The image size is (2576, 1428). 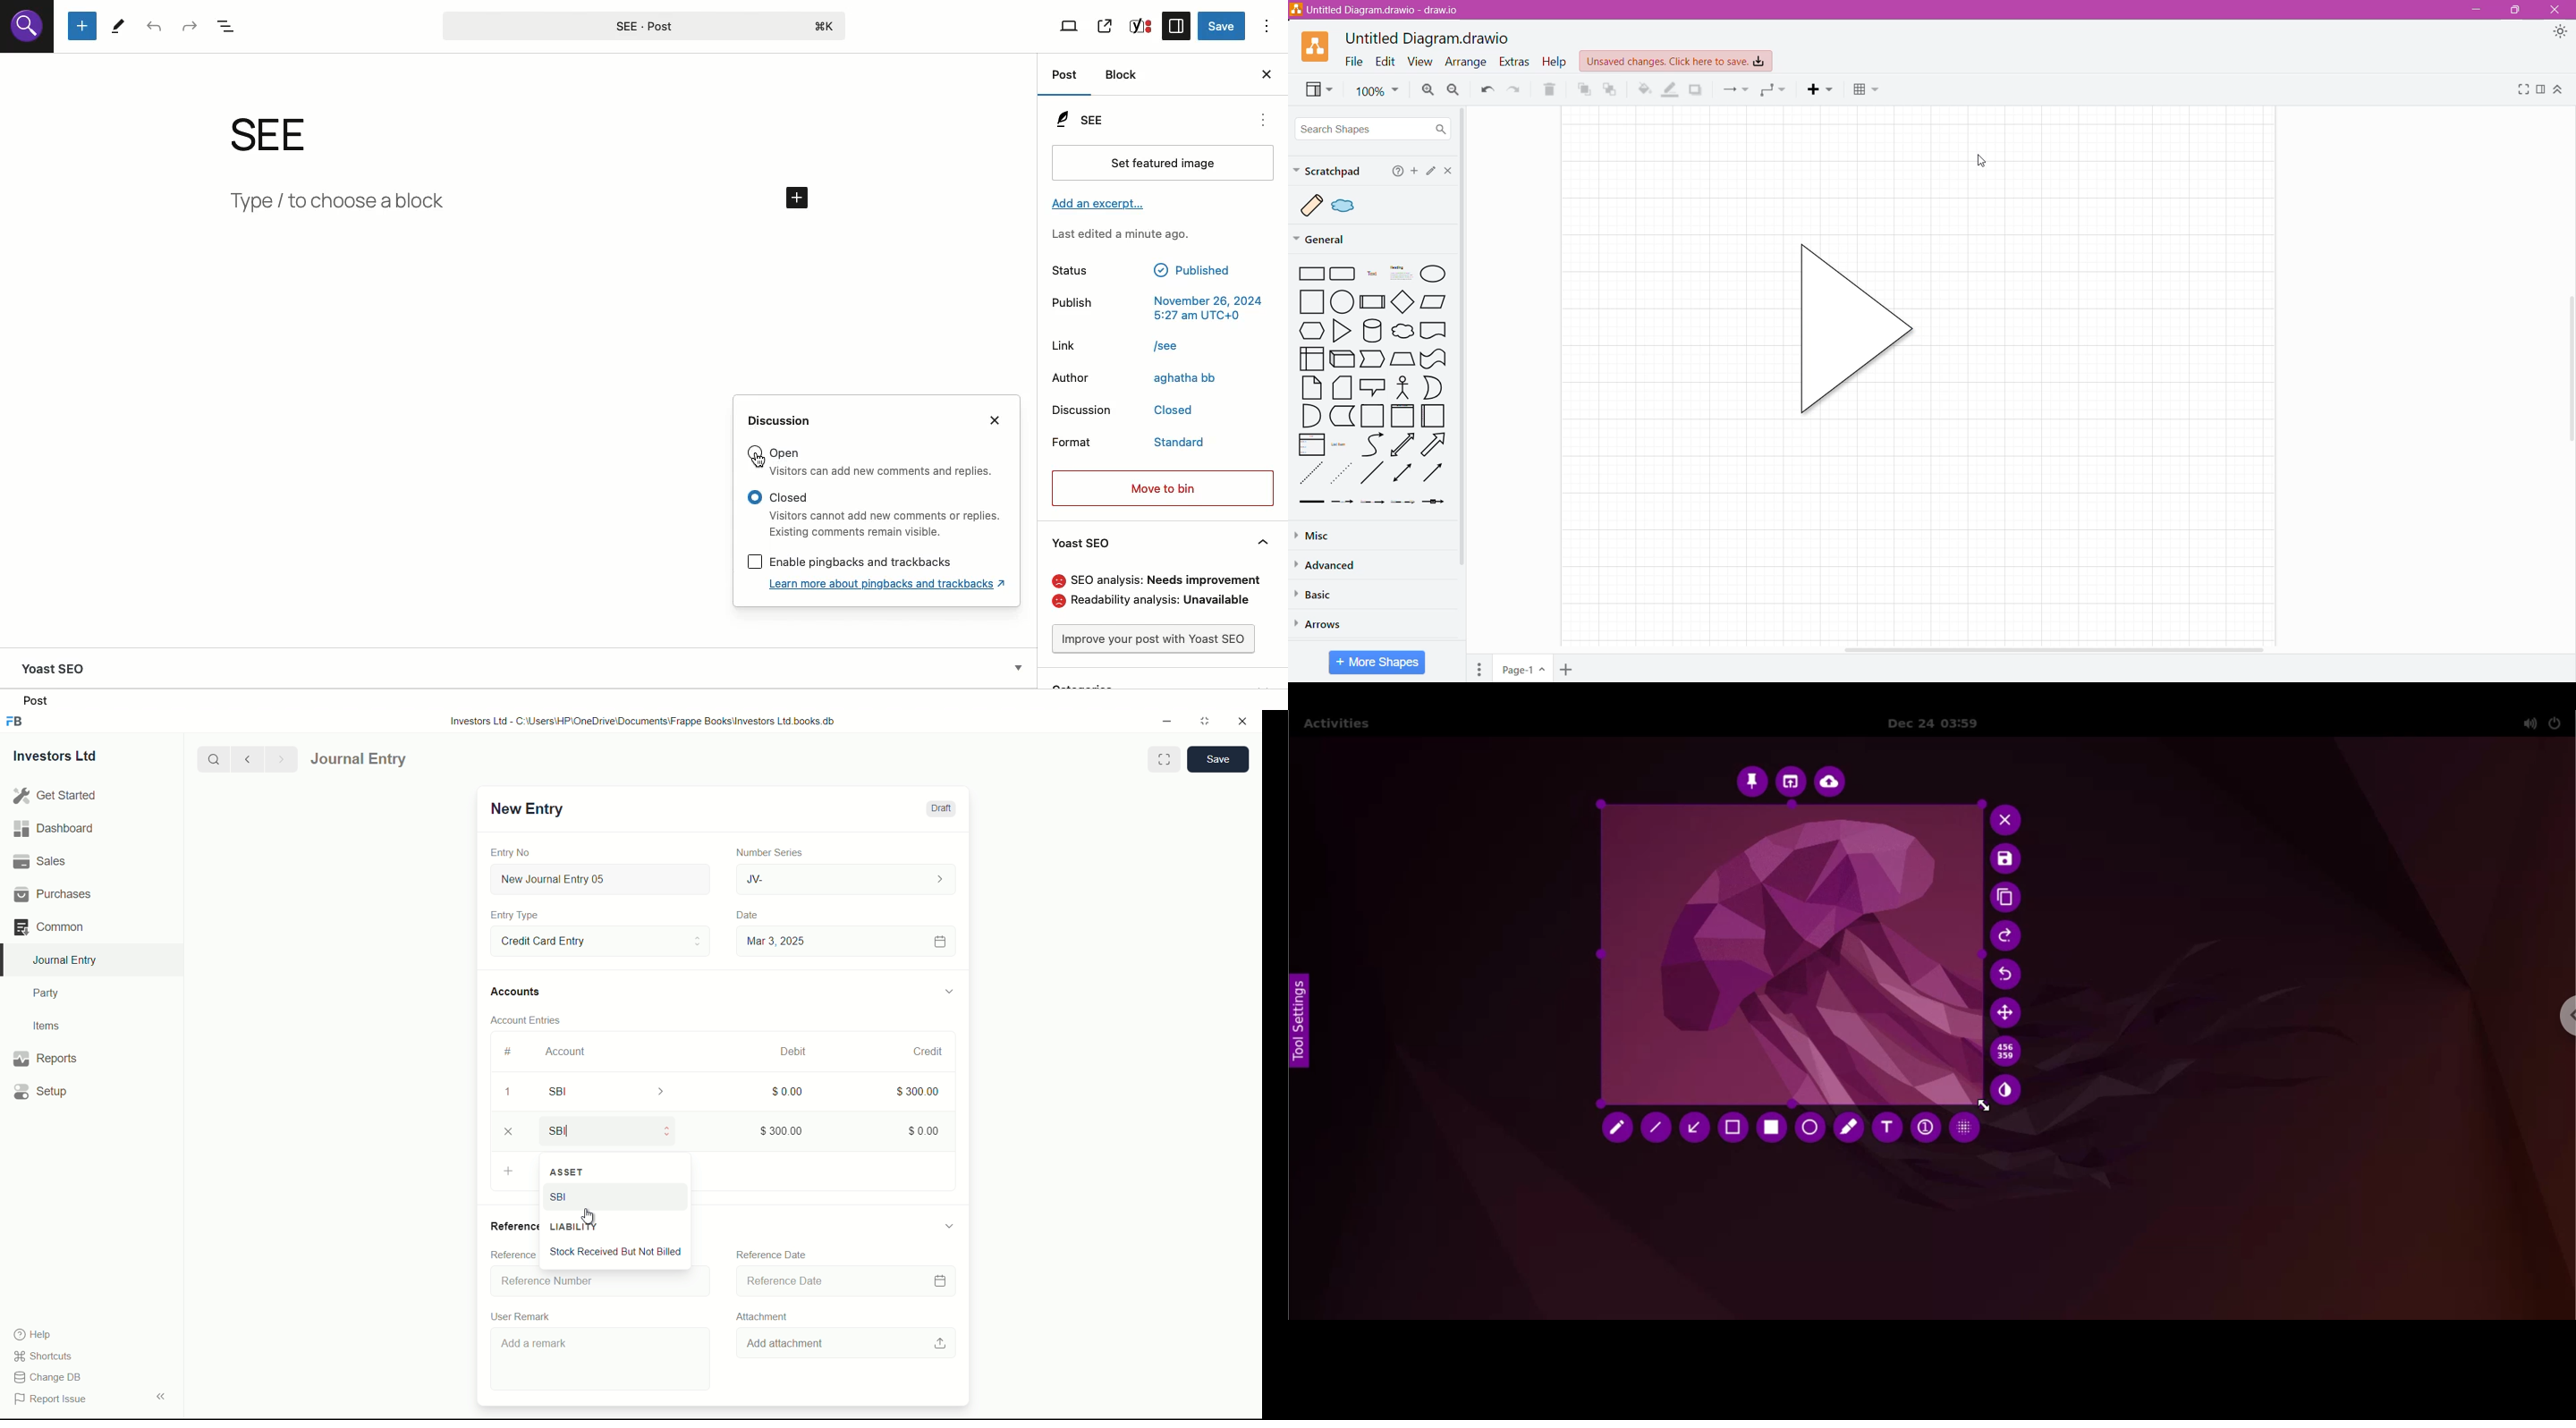 What do you see at coordinates (1313, 91) in the screenshot?
I see `View` at bounding box center [1313, 91].